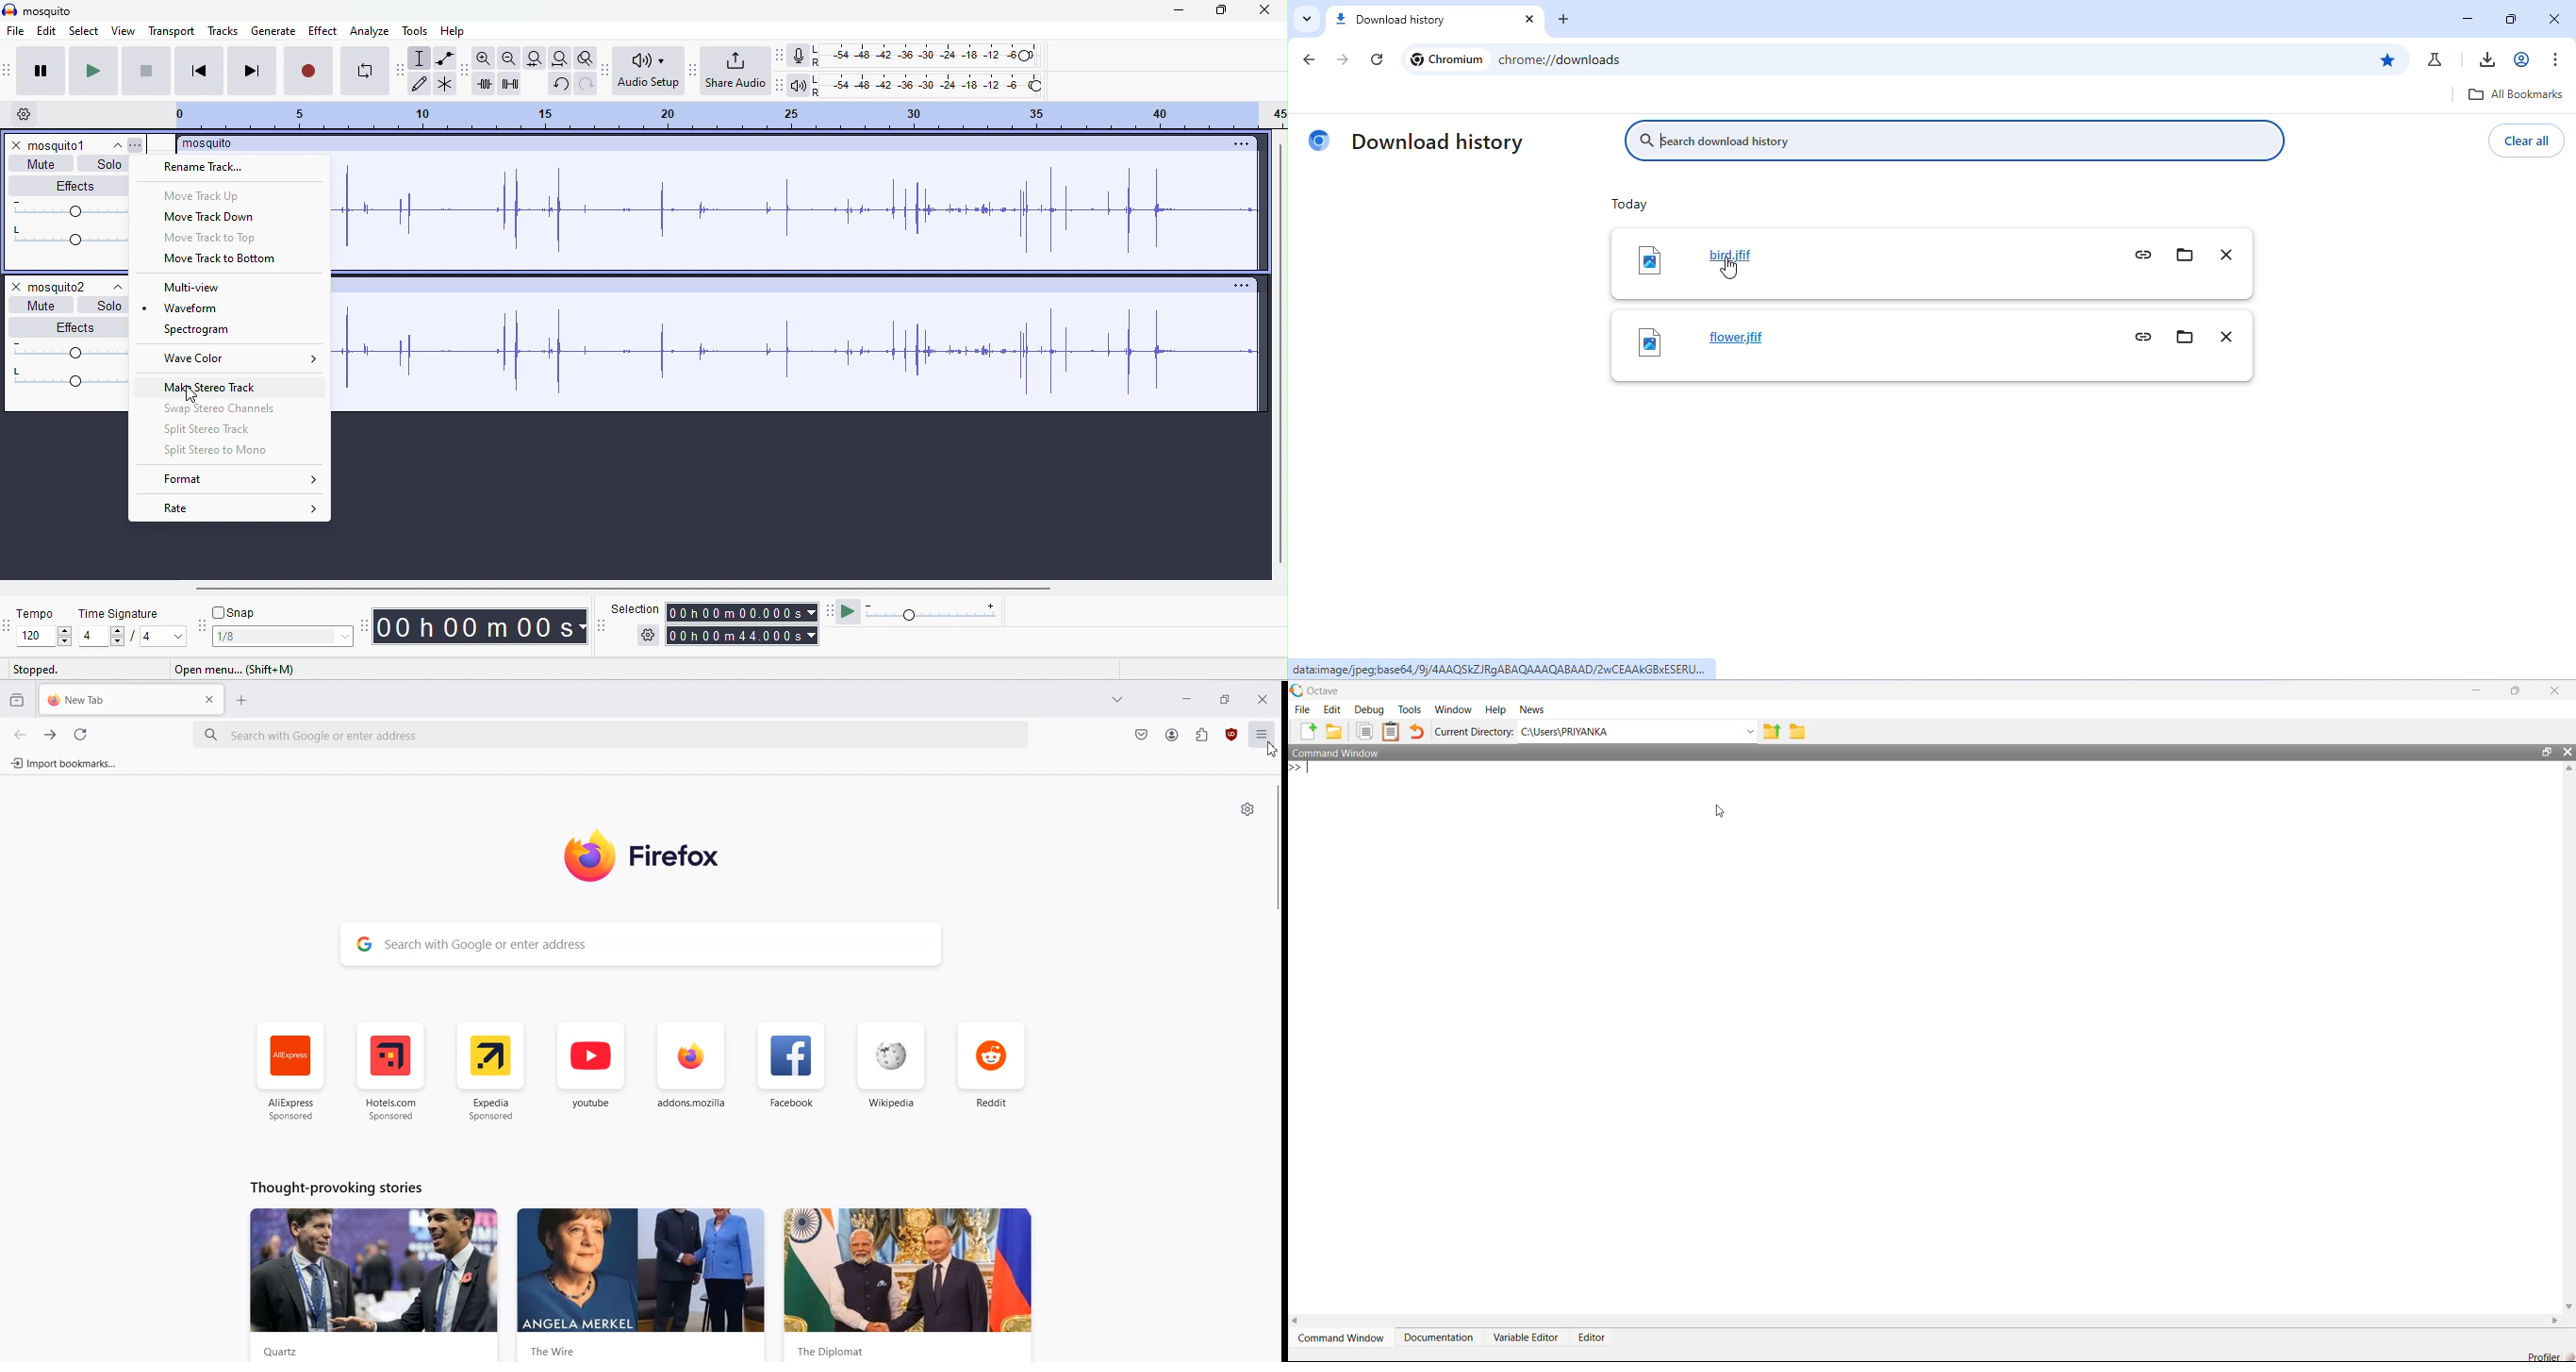  I want to click on waveform, so click(204, 309).